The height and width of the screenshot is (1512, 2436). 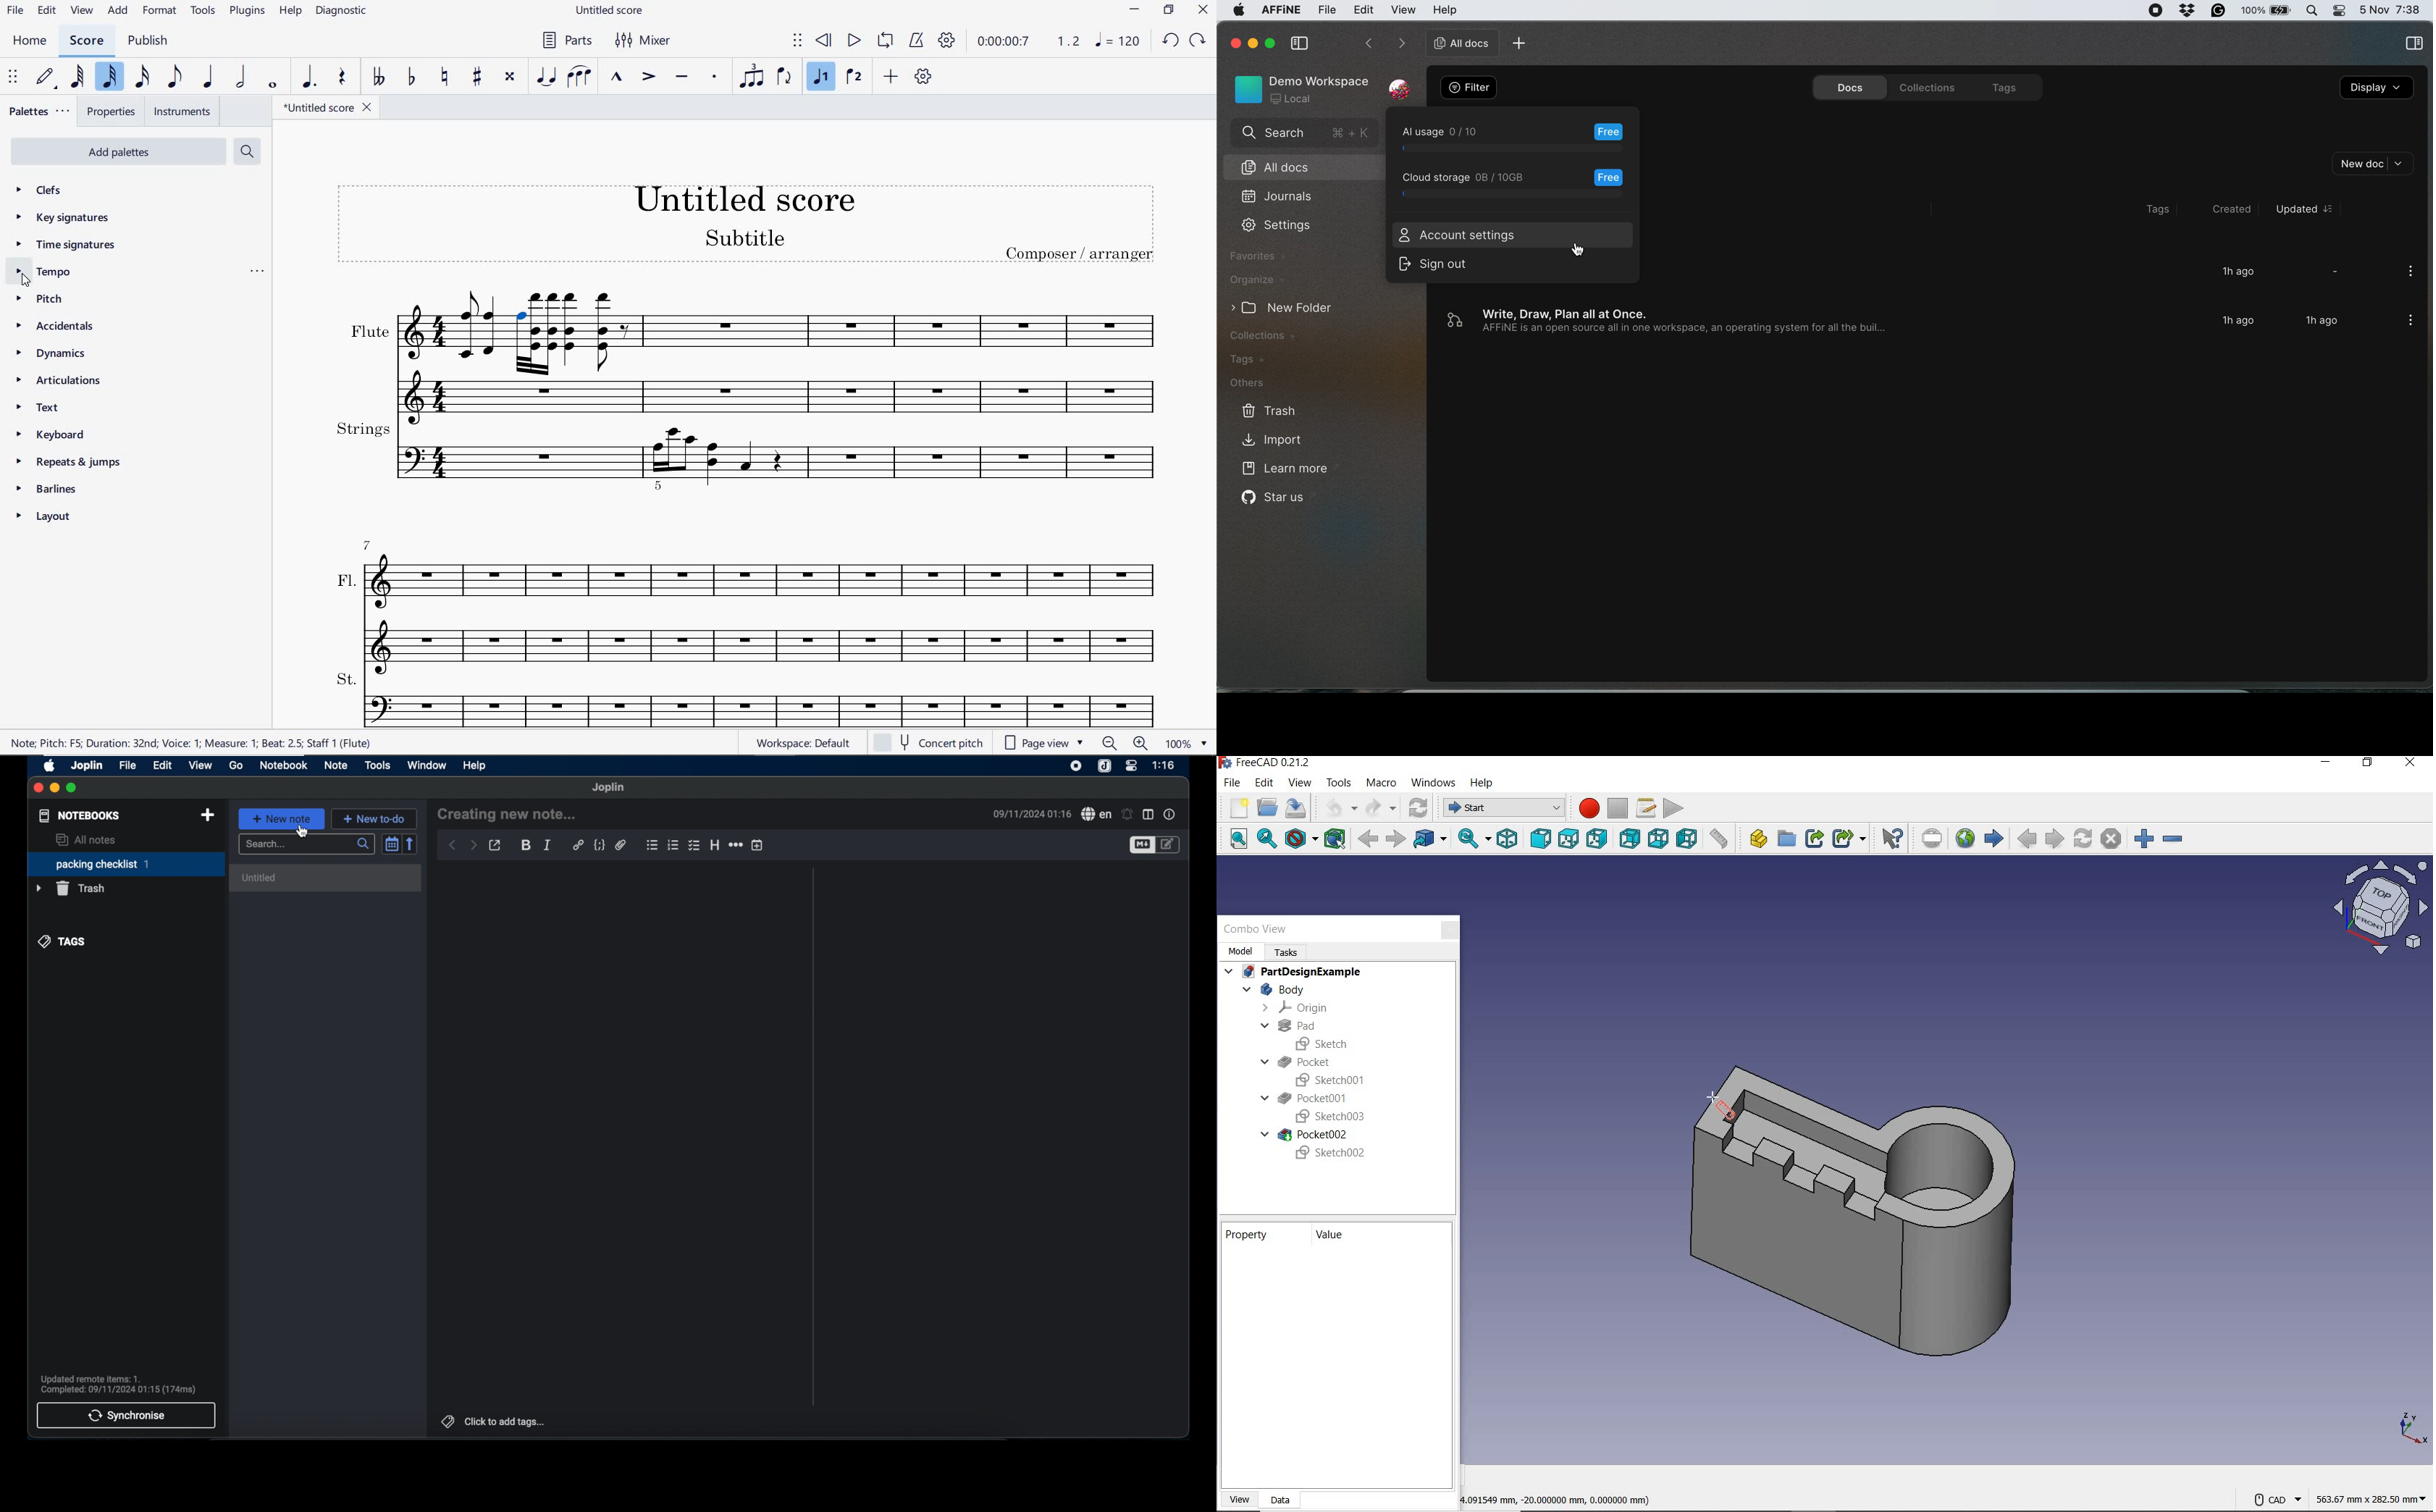 What do you see at coordinates (290, 12) in the screenshot?
I see `help` at bounding box center [290, 12].